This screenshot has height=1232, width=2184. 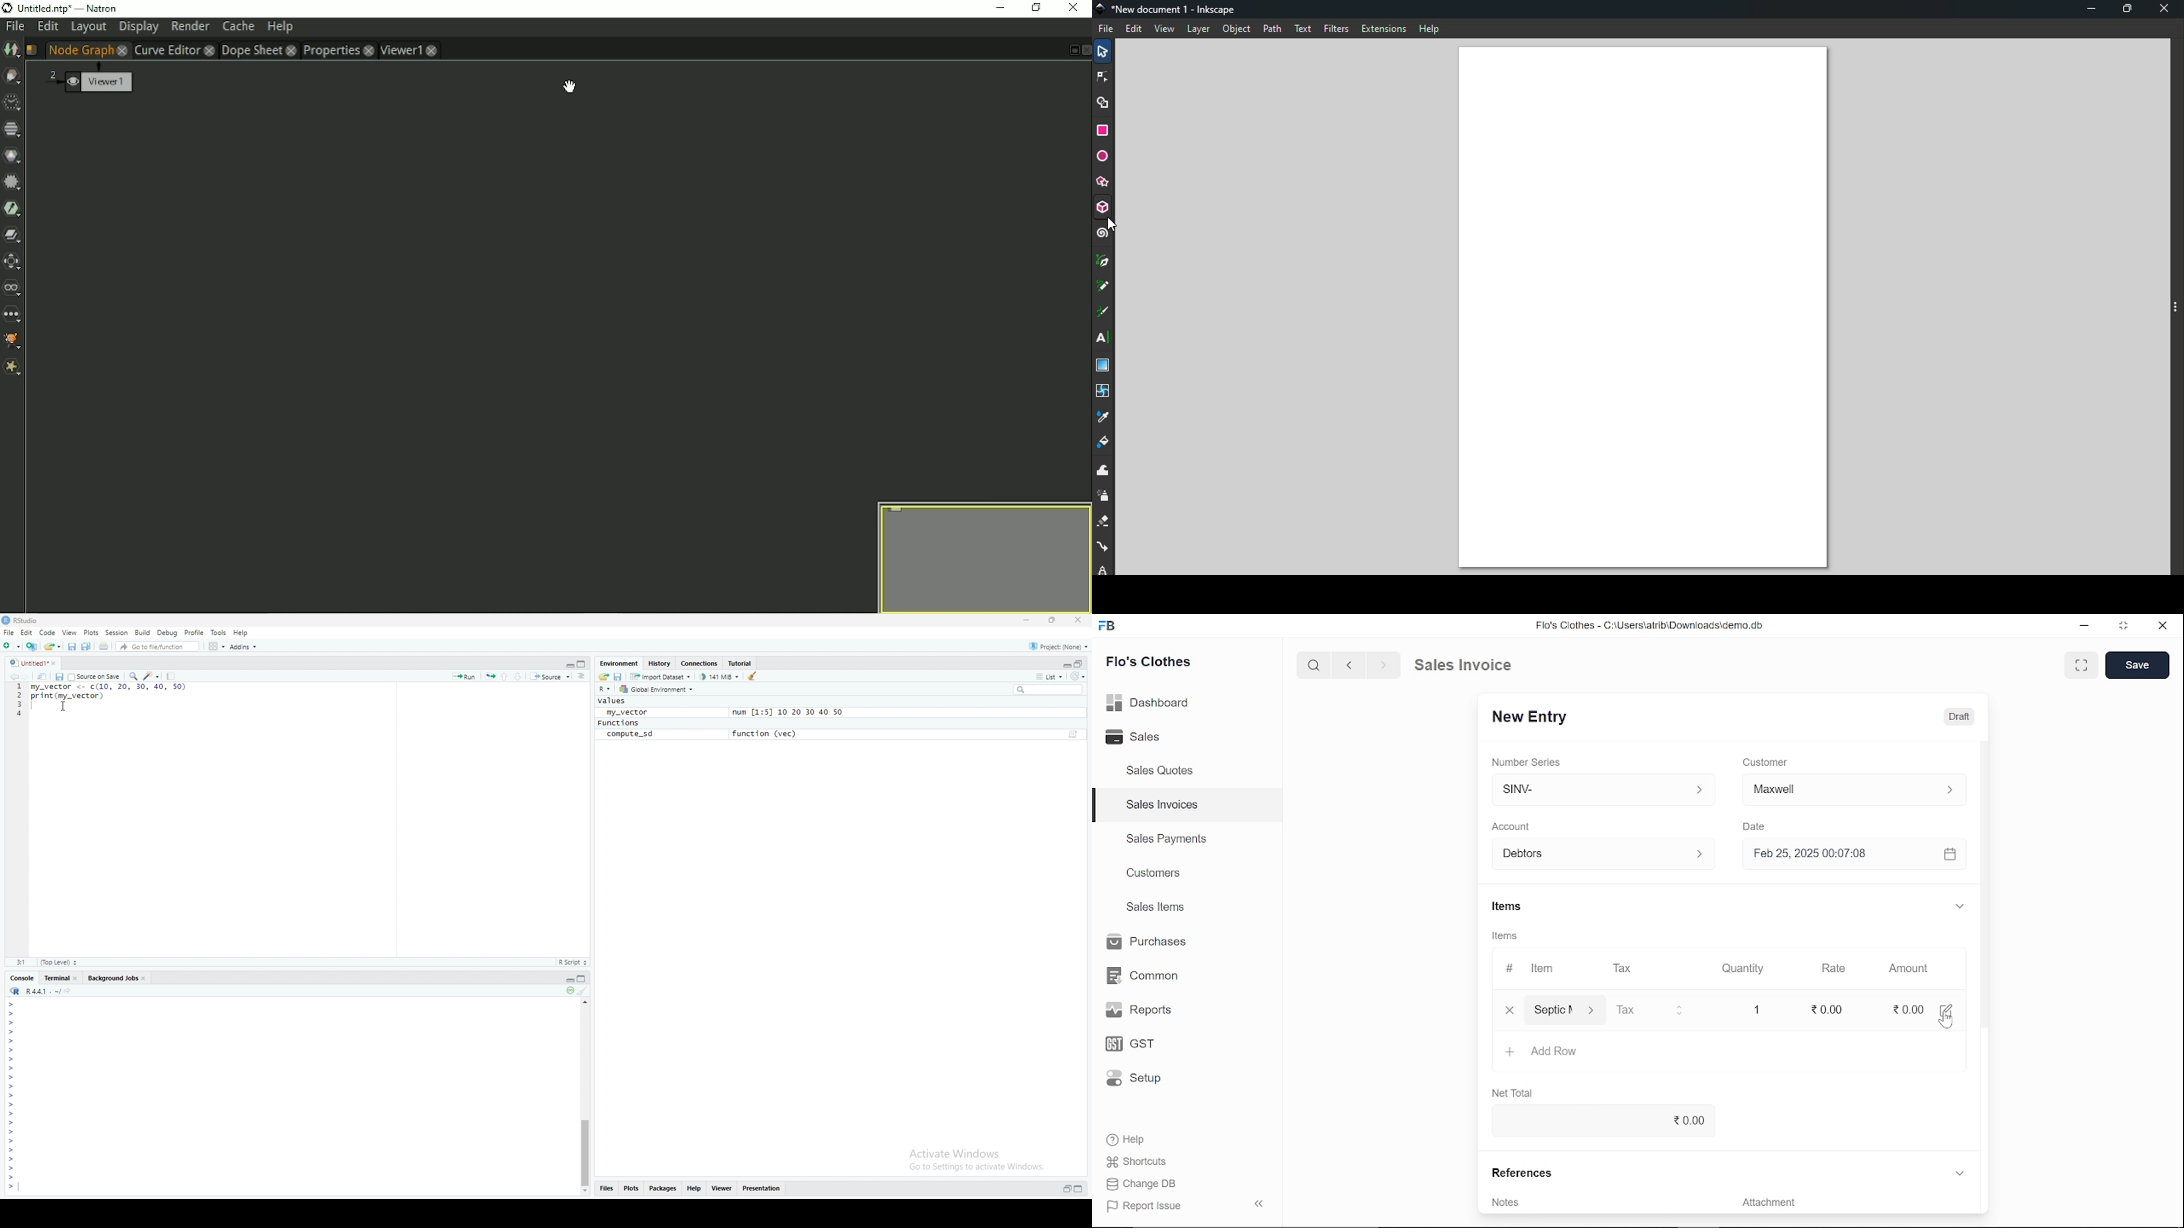 I want to click on 1 2 3 4, so click(x=19, y=701).